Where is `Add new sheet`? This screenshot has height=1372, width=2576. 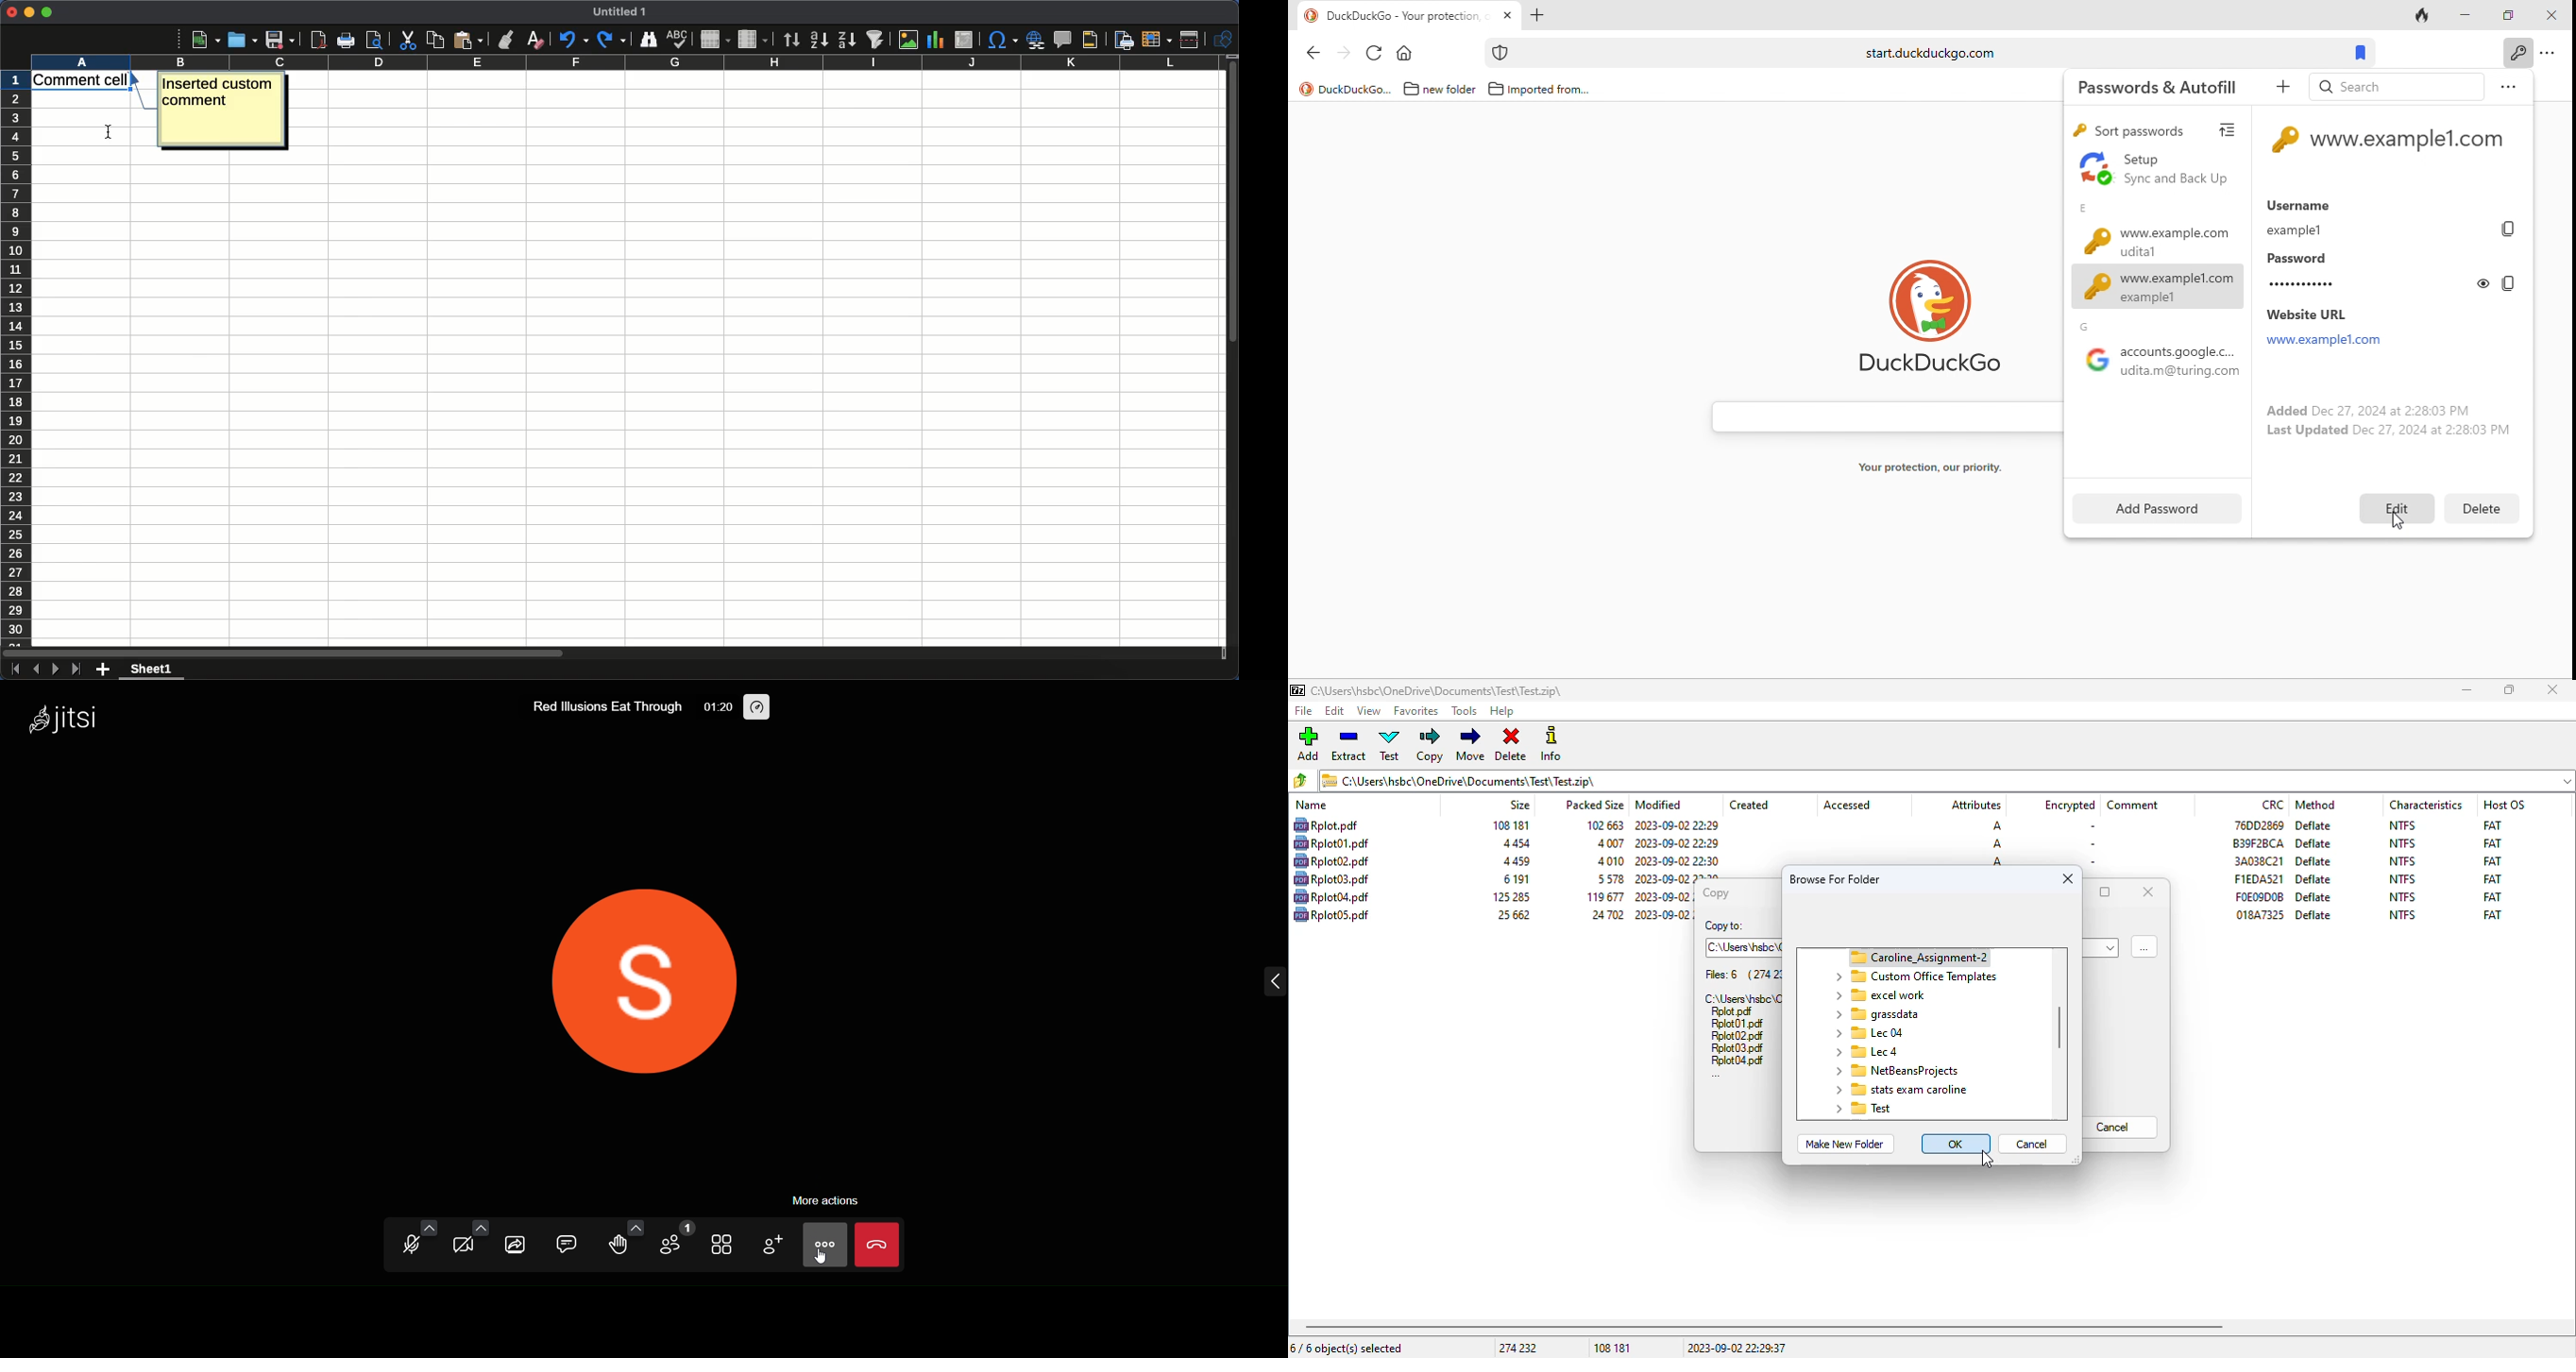 Add new sheet is located at coordinates (102, 670).